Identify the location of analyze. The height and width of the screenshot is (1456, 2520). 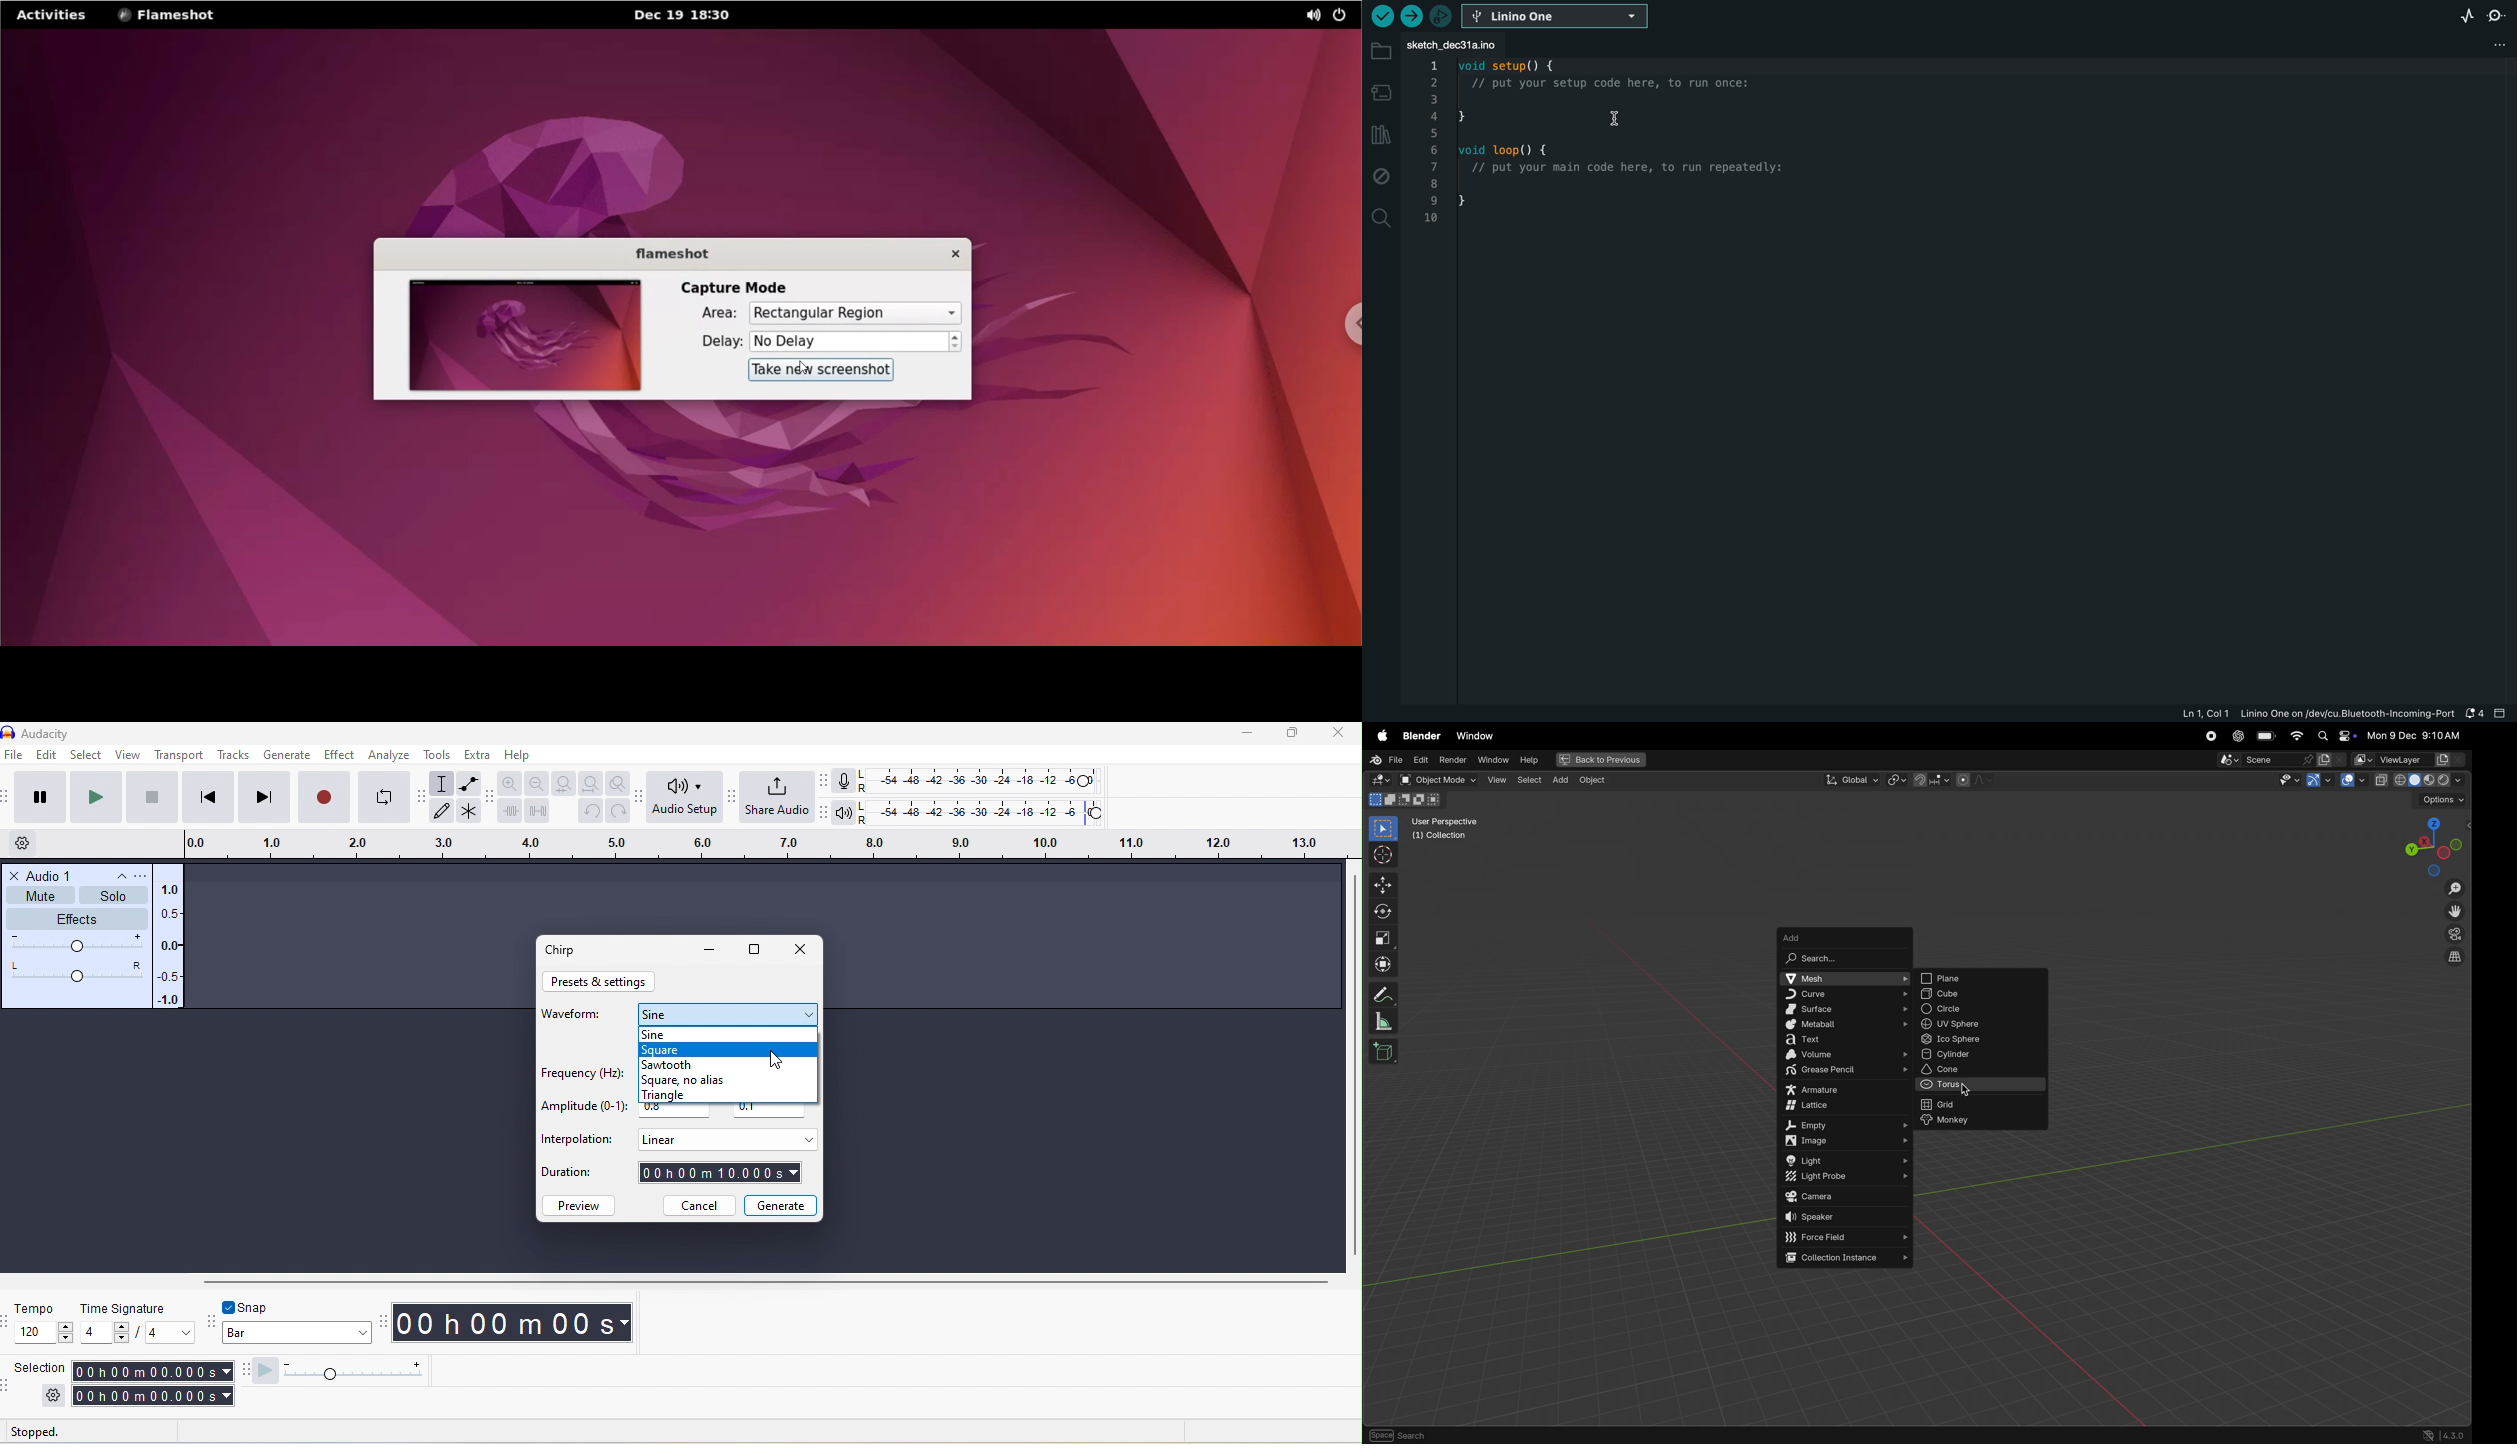
(393, 755).